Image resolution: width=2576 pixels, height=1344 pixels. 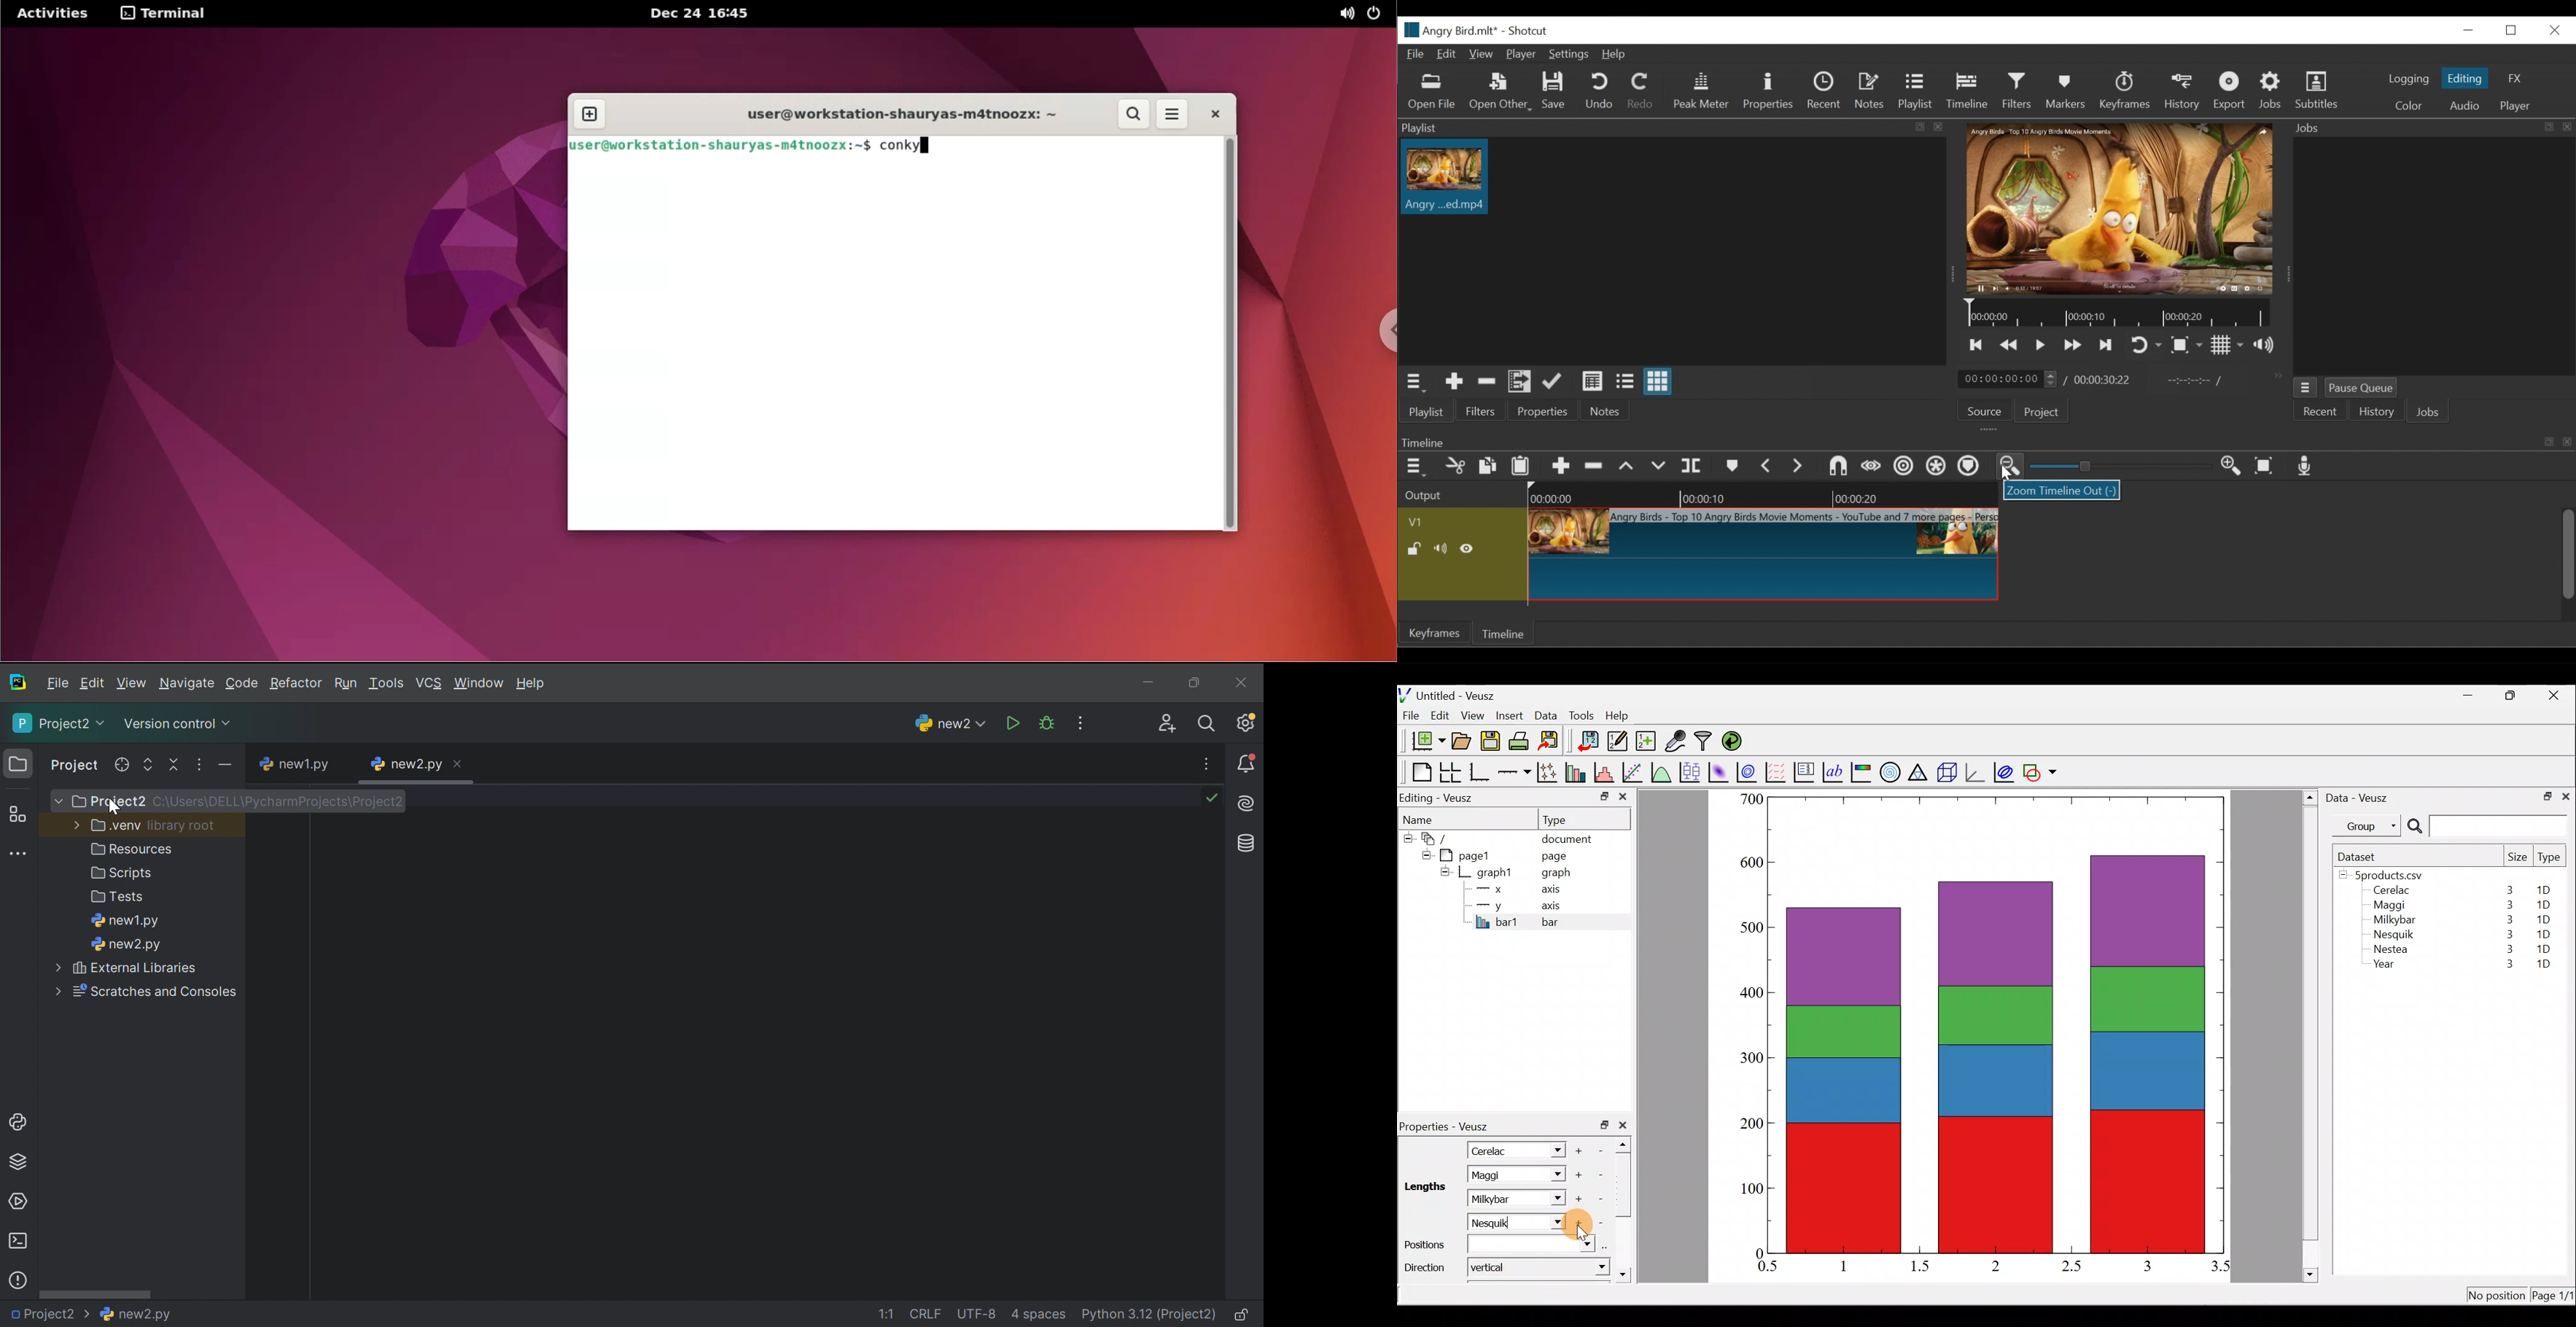 What do you see at coordinates (1481, 772) in the screenshot?
I see `Base graph` at bounding box center [1481, 772].